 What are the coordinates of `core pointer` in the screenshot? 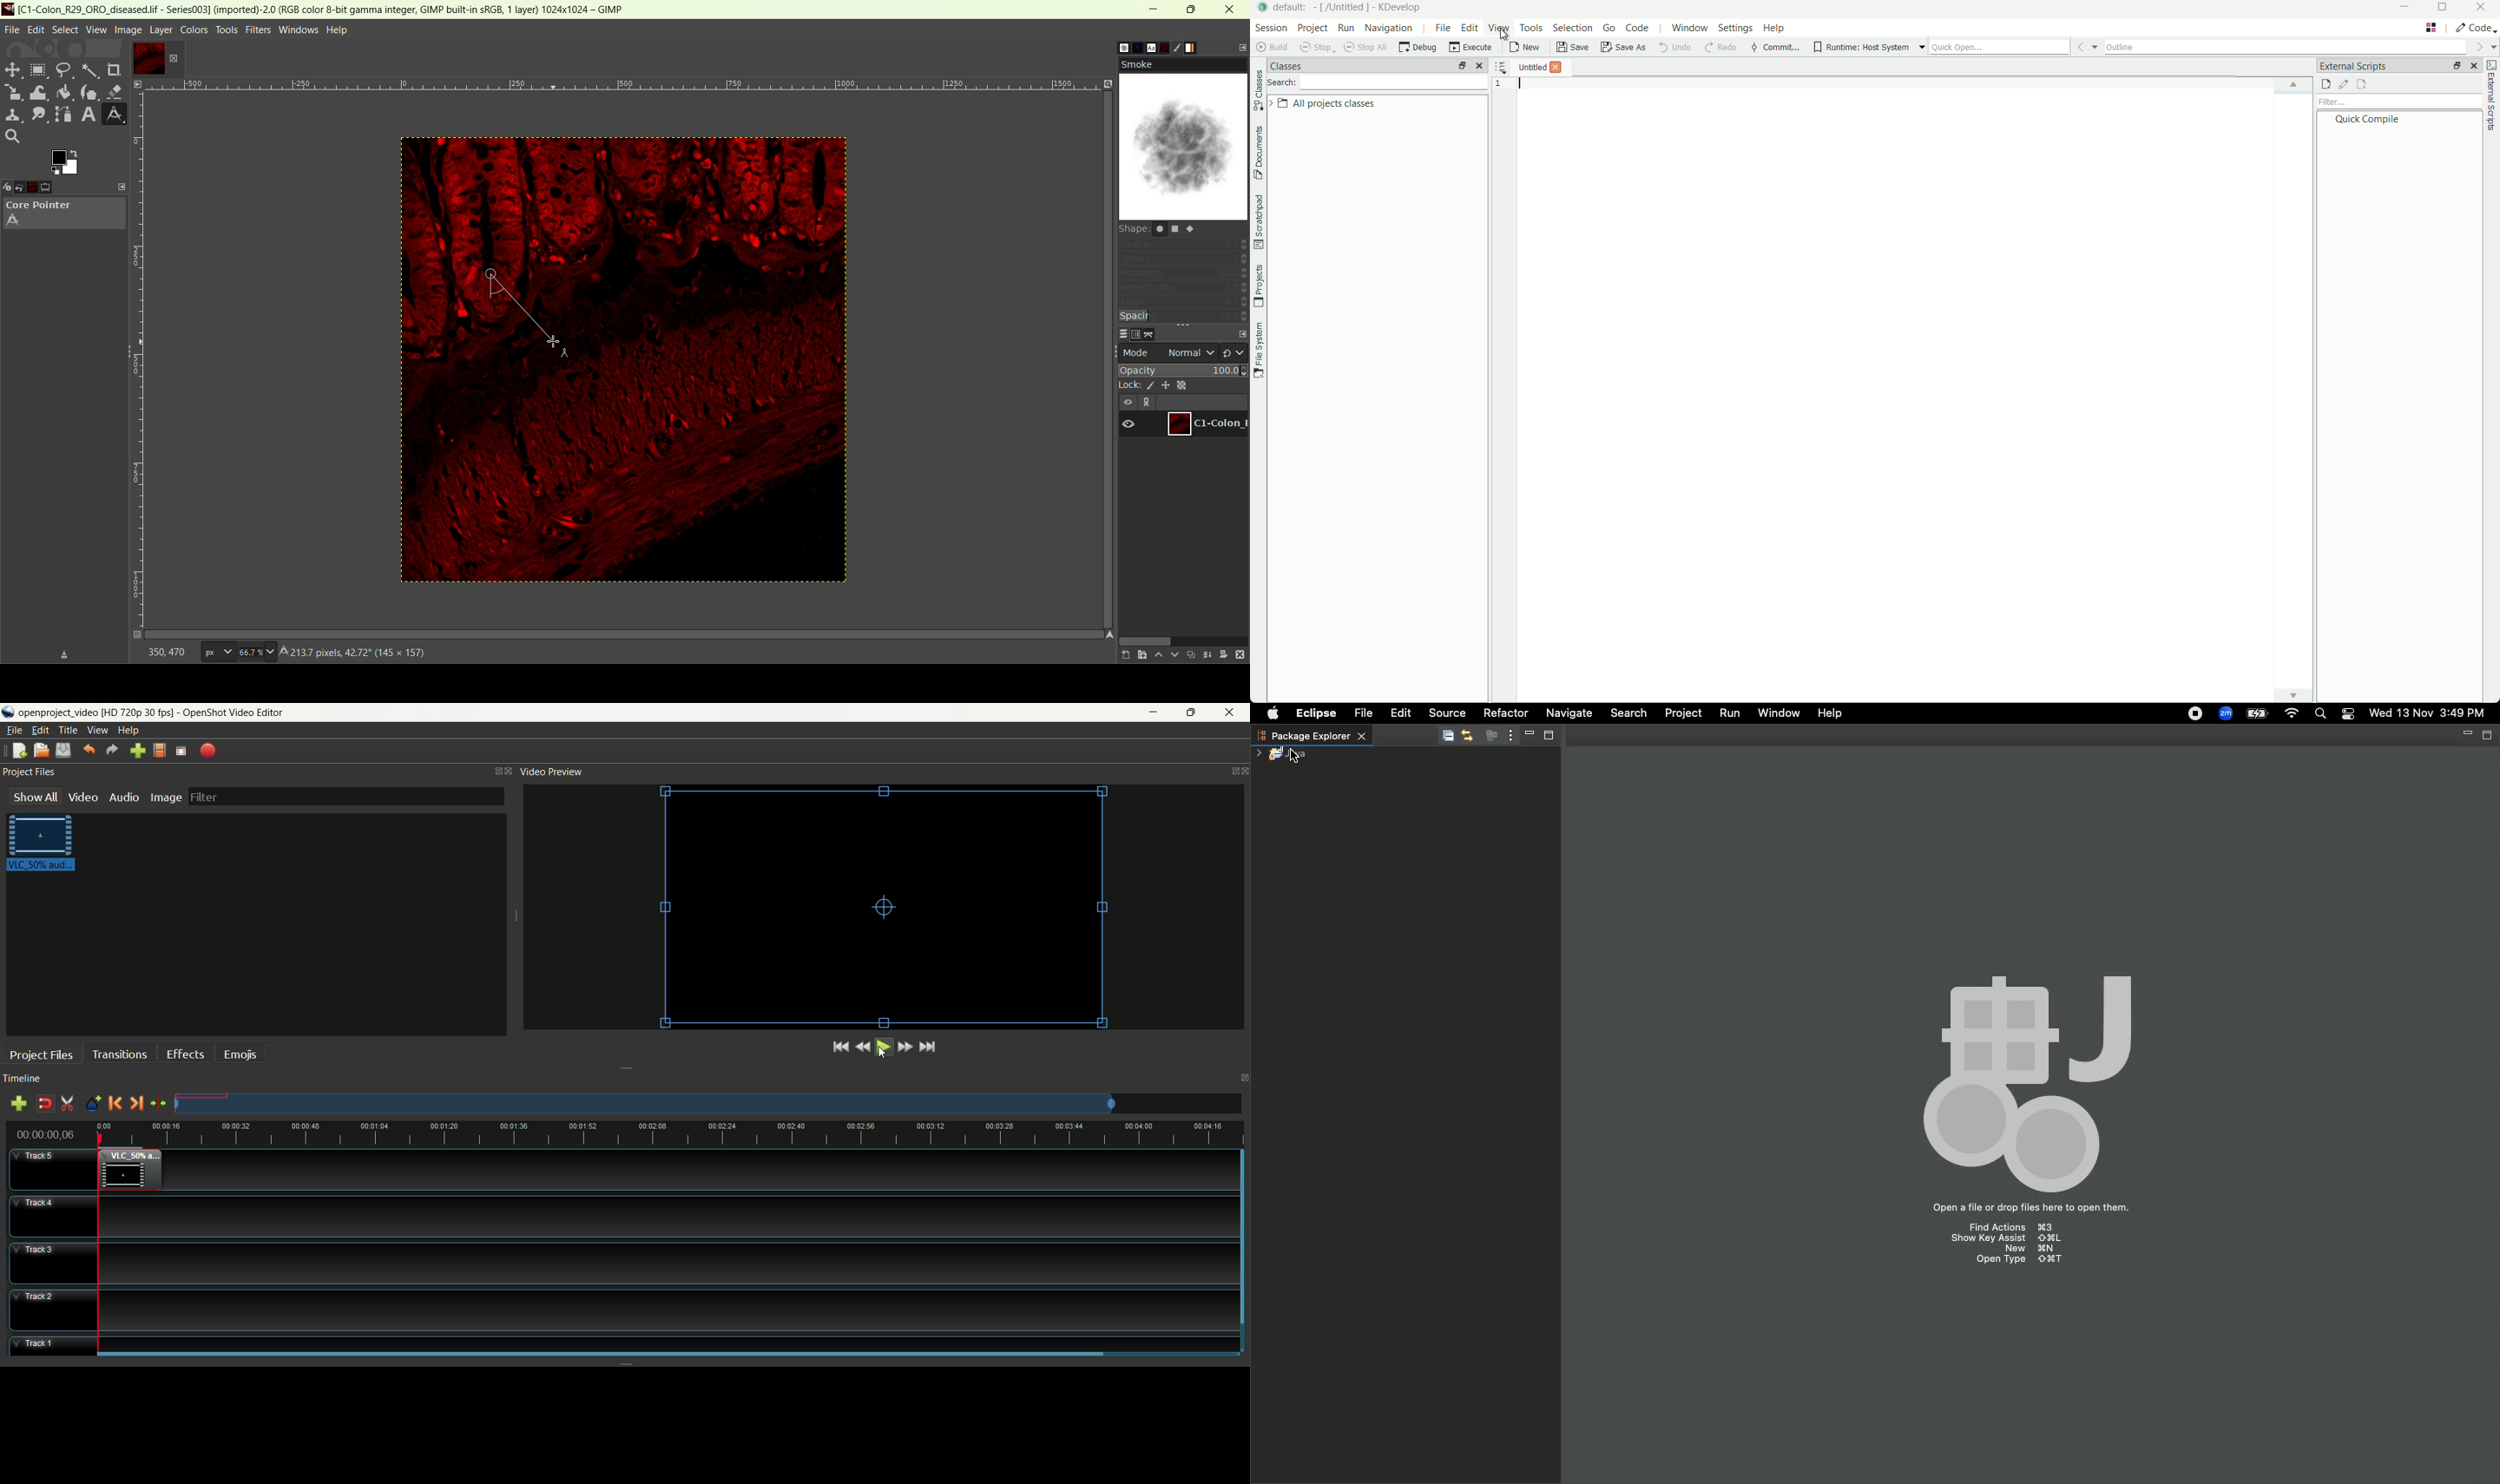 It's located at (64, 215).